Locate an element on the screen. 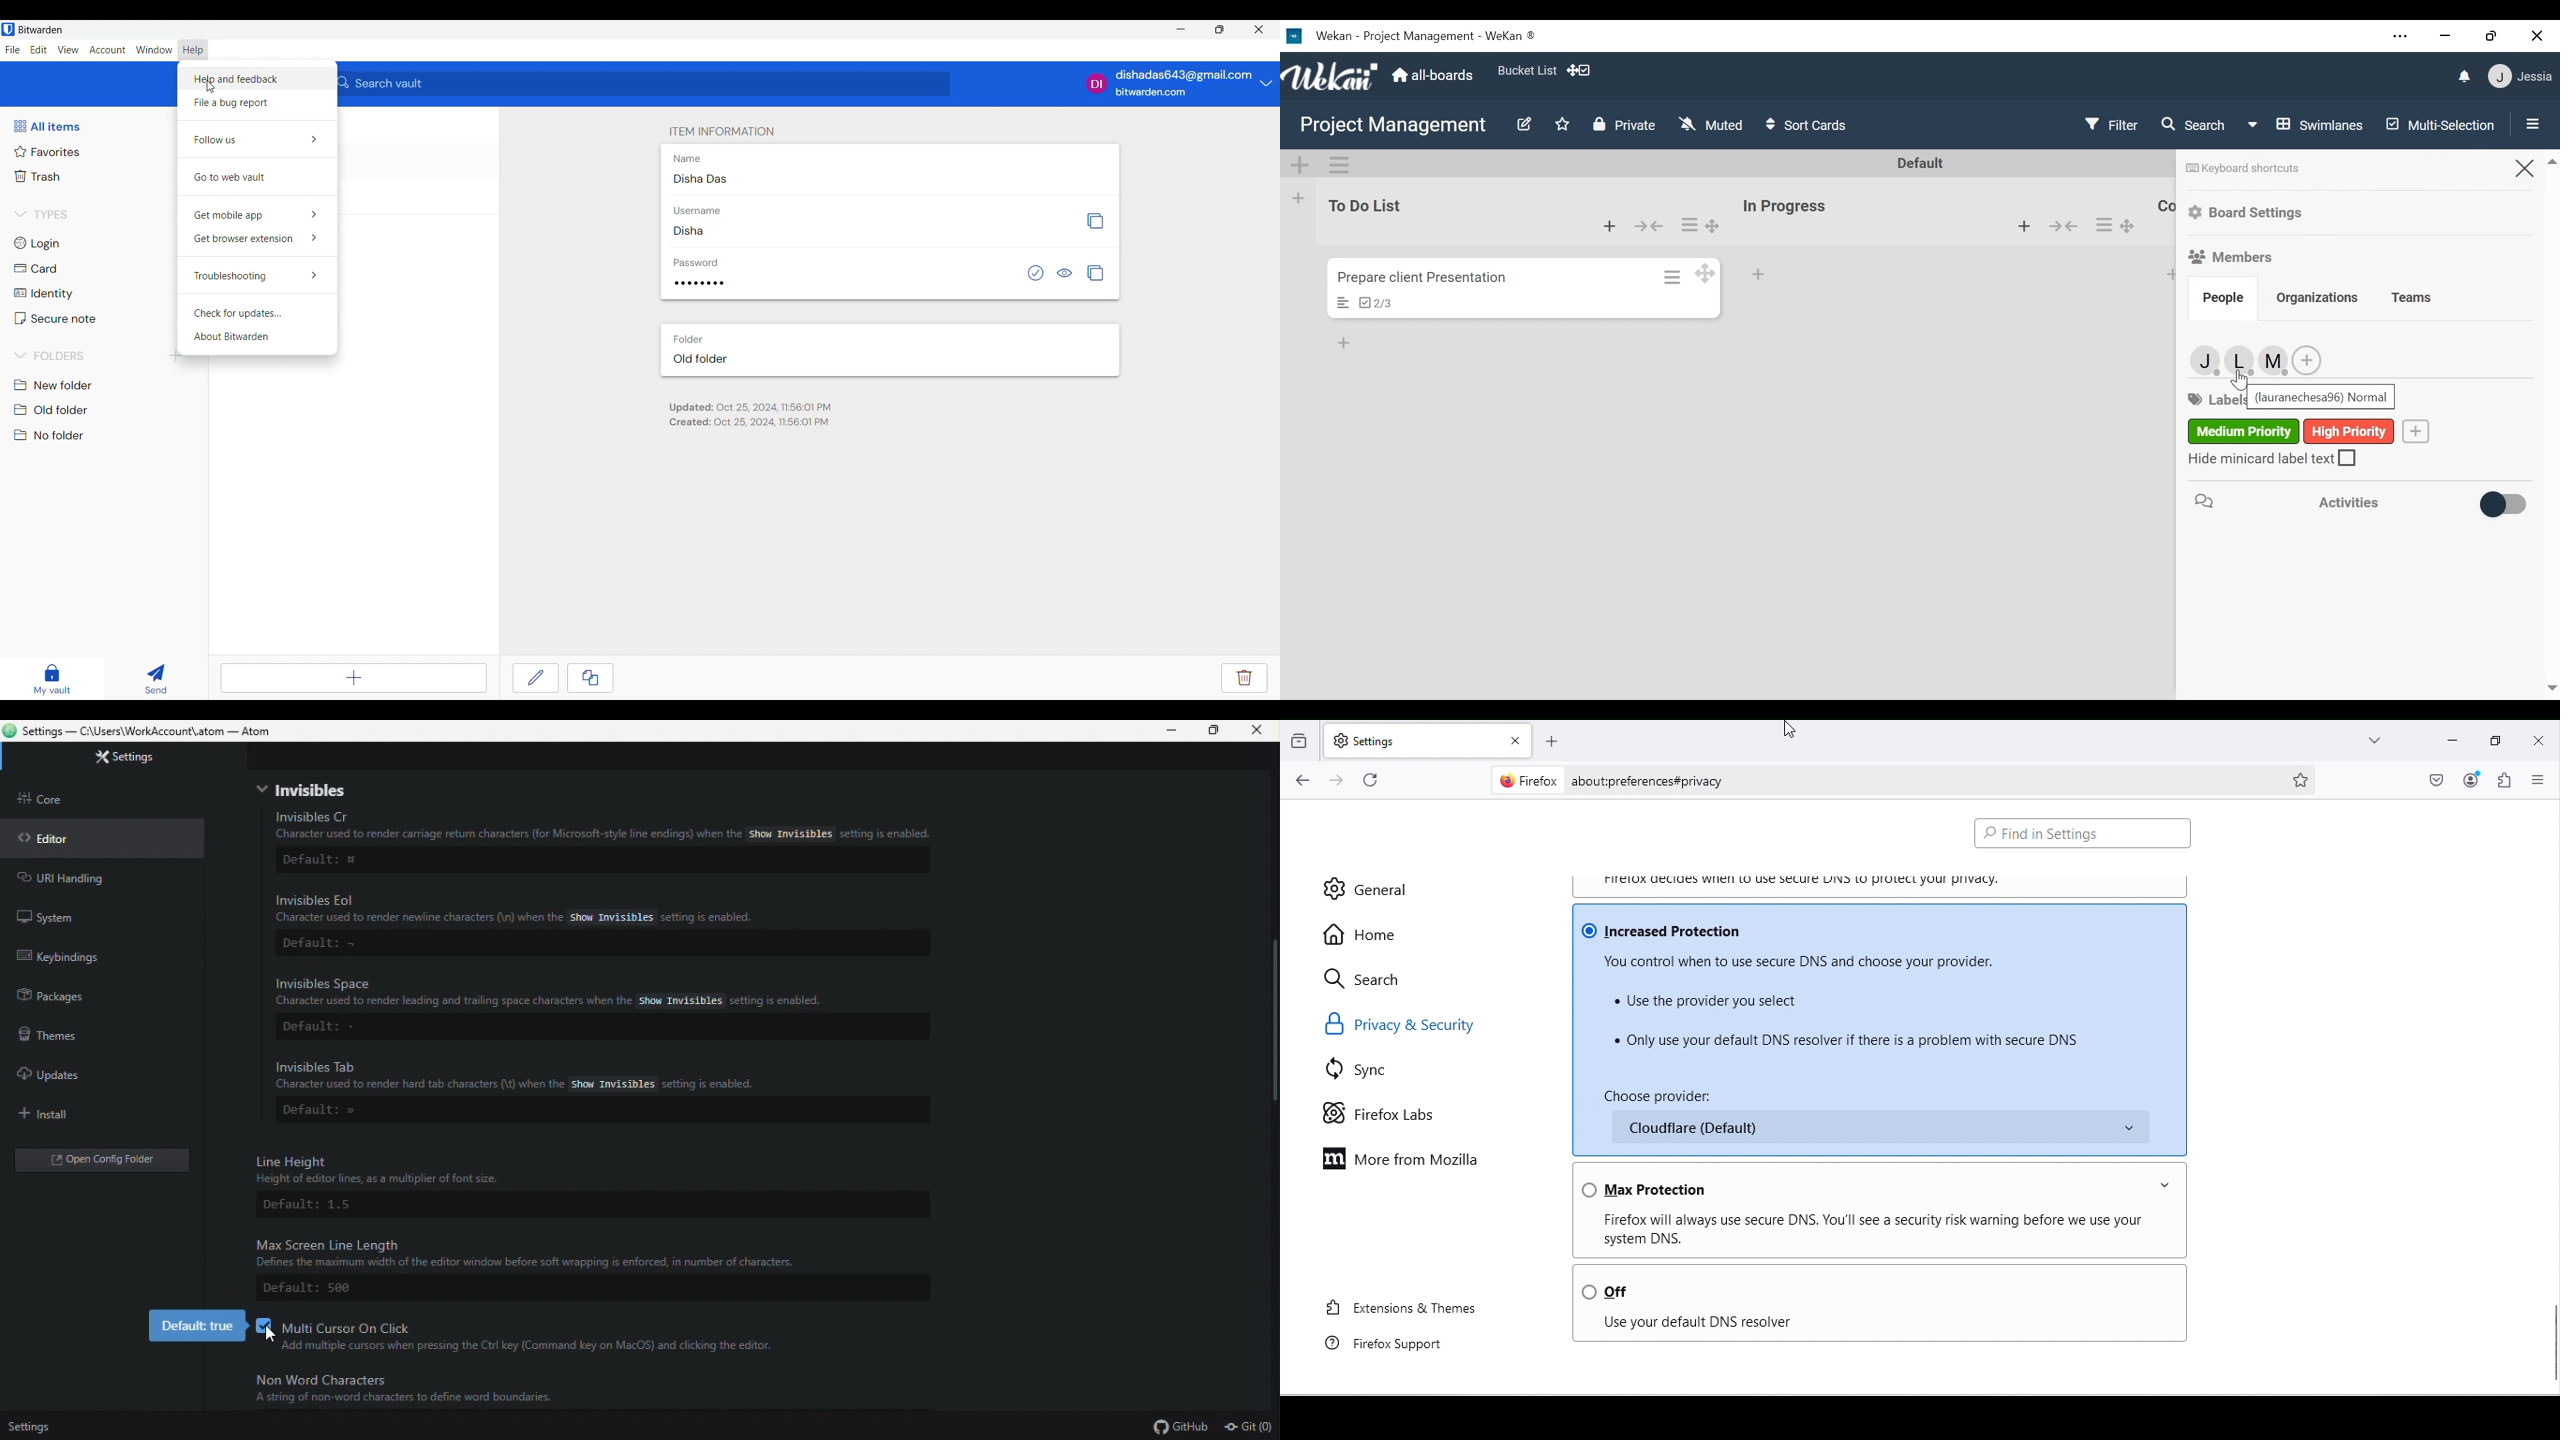 This screenshot has width=2576, height=1456. dishadas643@gmail.com is located at coordinates (1185, 75).